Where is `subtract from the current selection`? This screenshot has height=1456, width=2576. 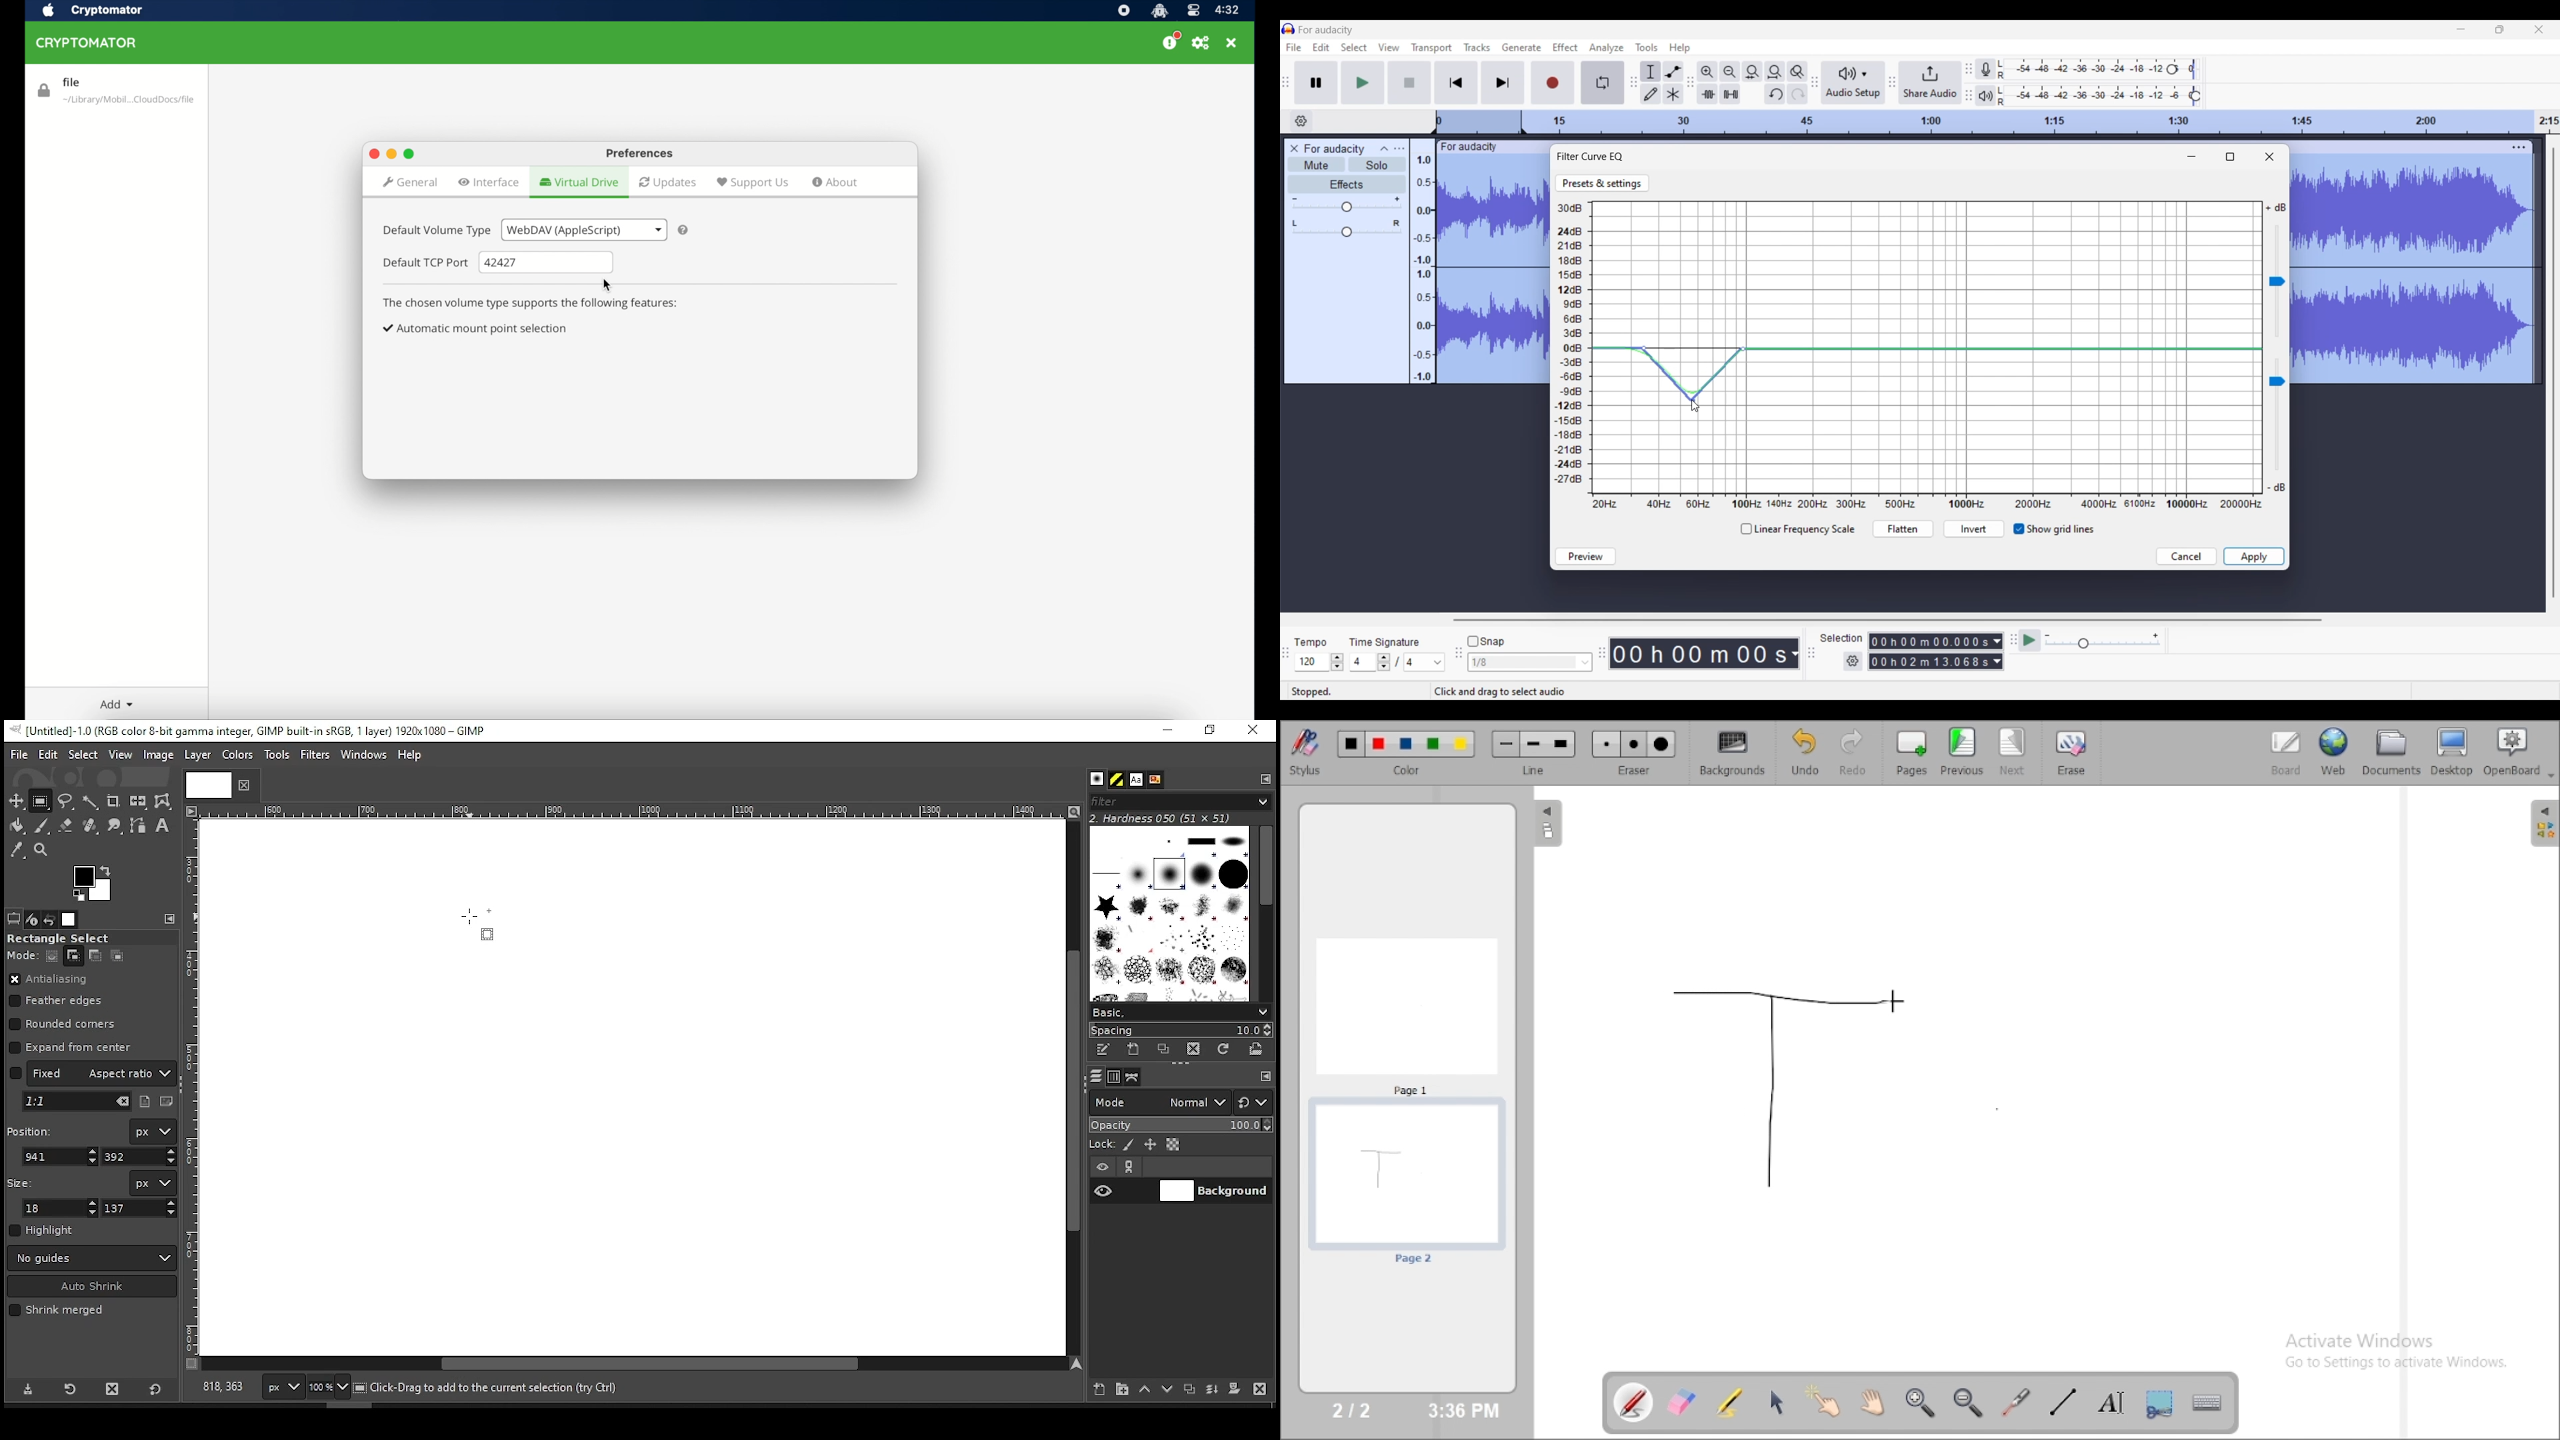 subtract from the current selection is located at coordinates (94, 956).